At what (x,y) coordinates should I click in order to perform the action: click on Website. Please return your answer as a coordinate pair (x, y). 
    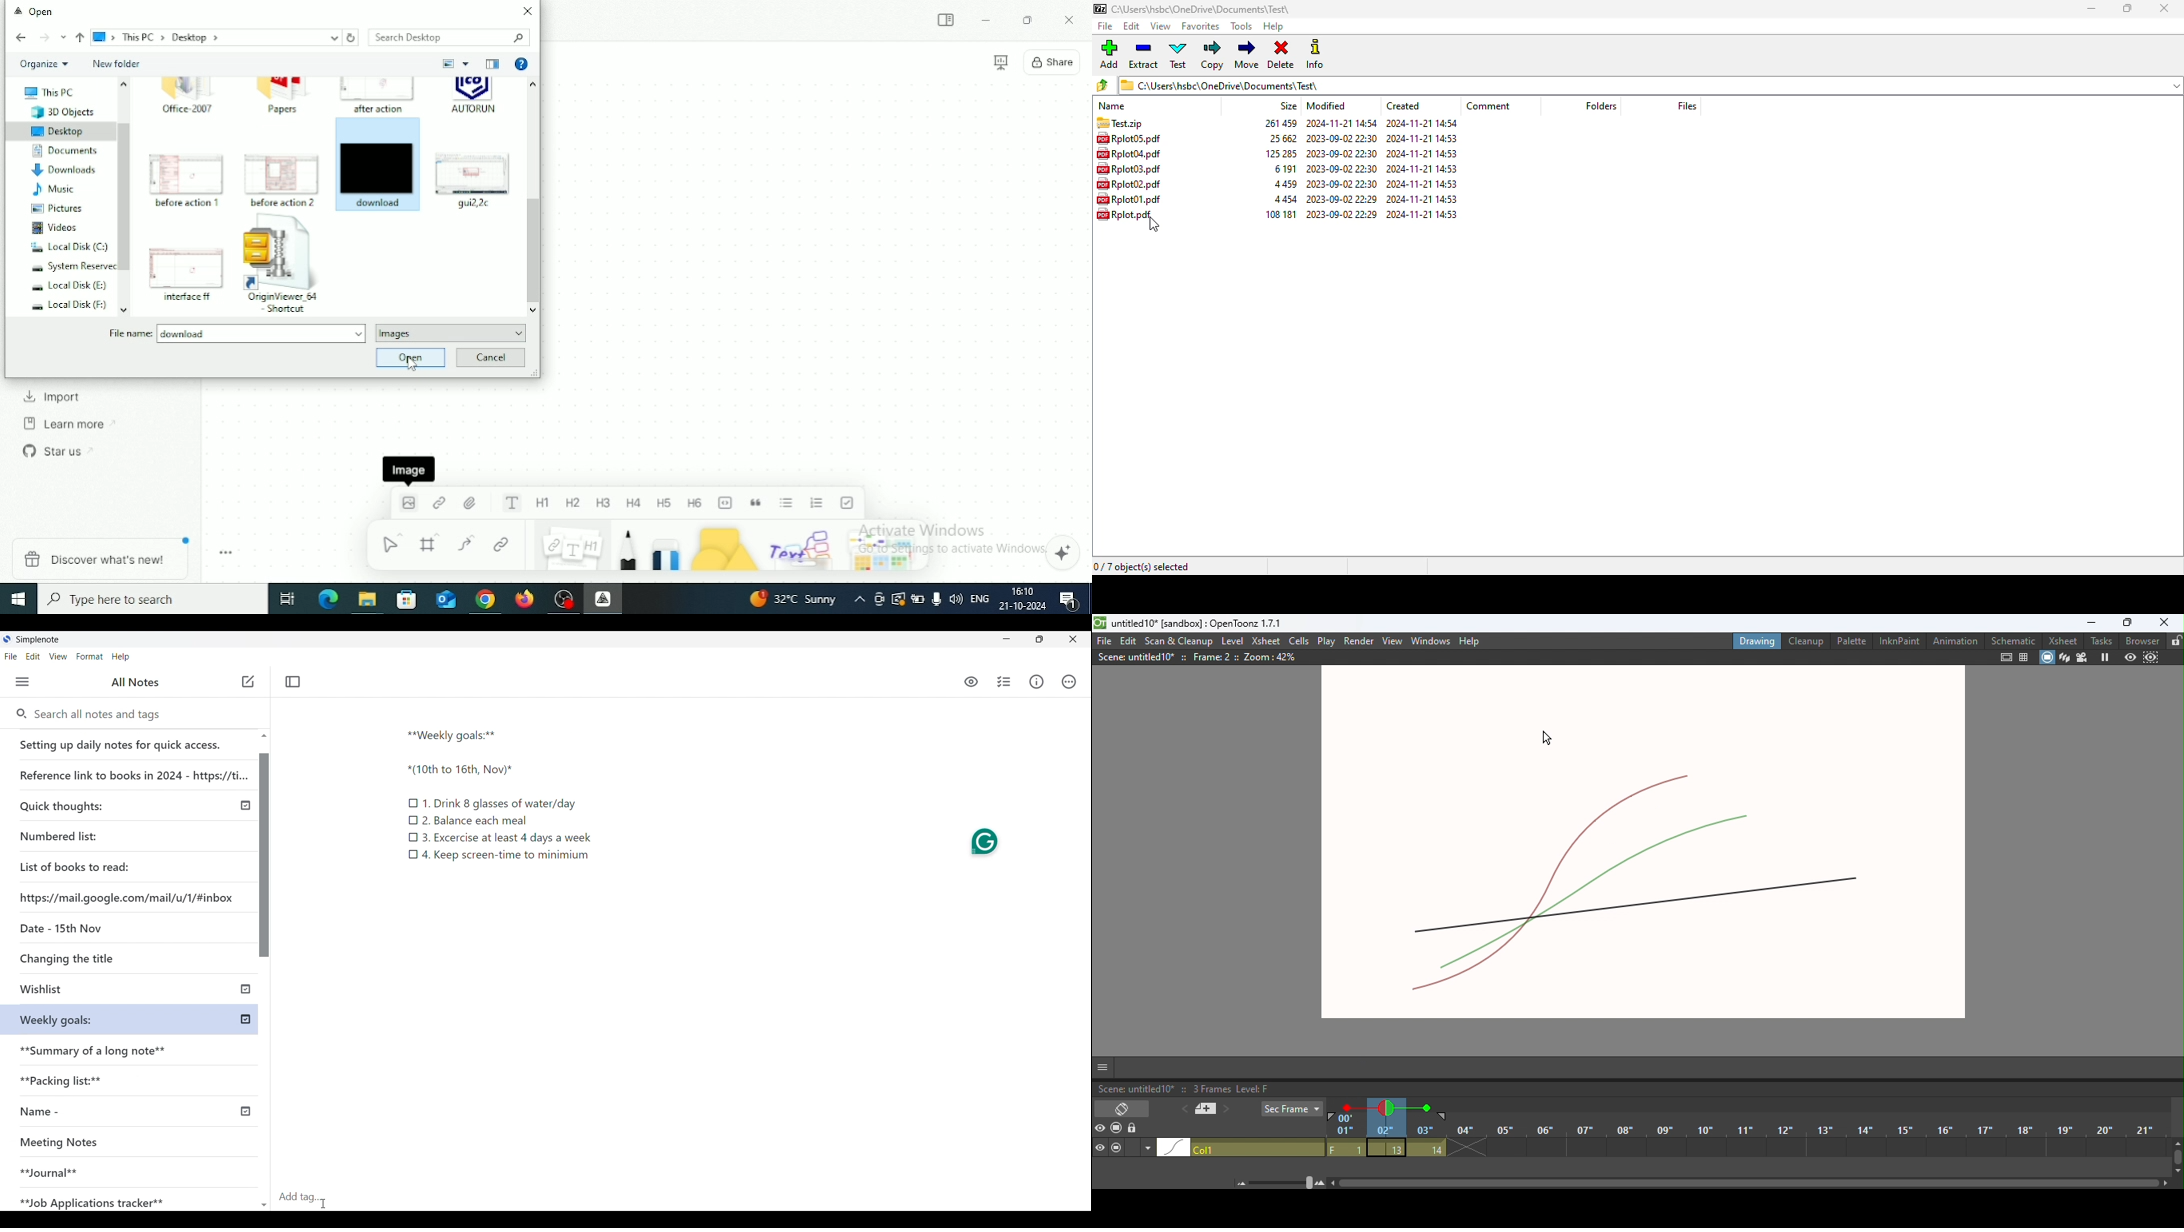
    Looking at the image, I should click on (128, 897).